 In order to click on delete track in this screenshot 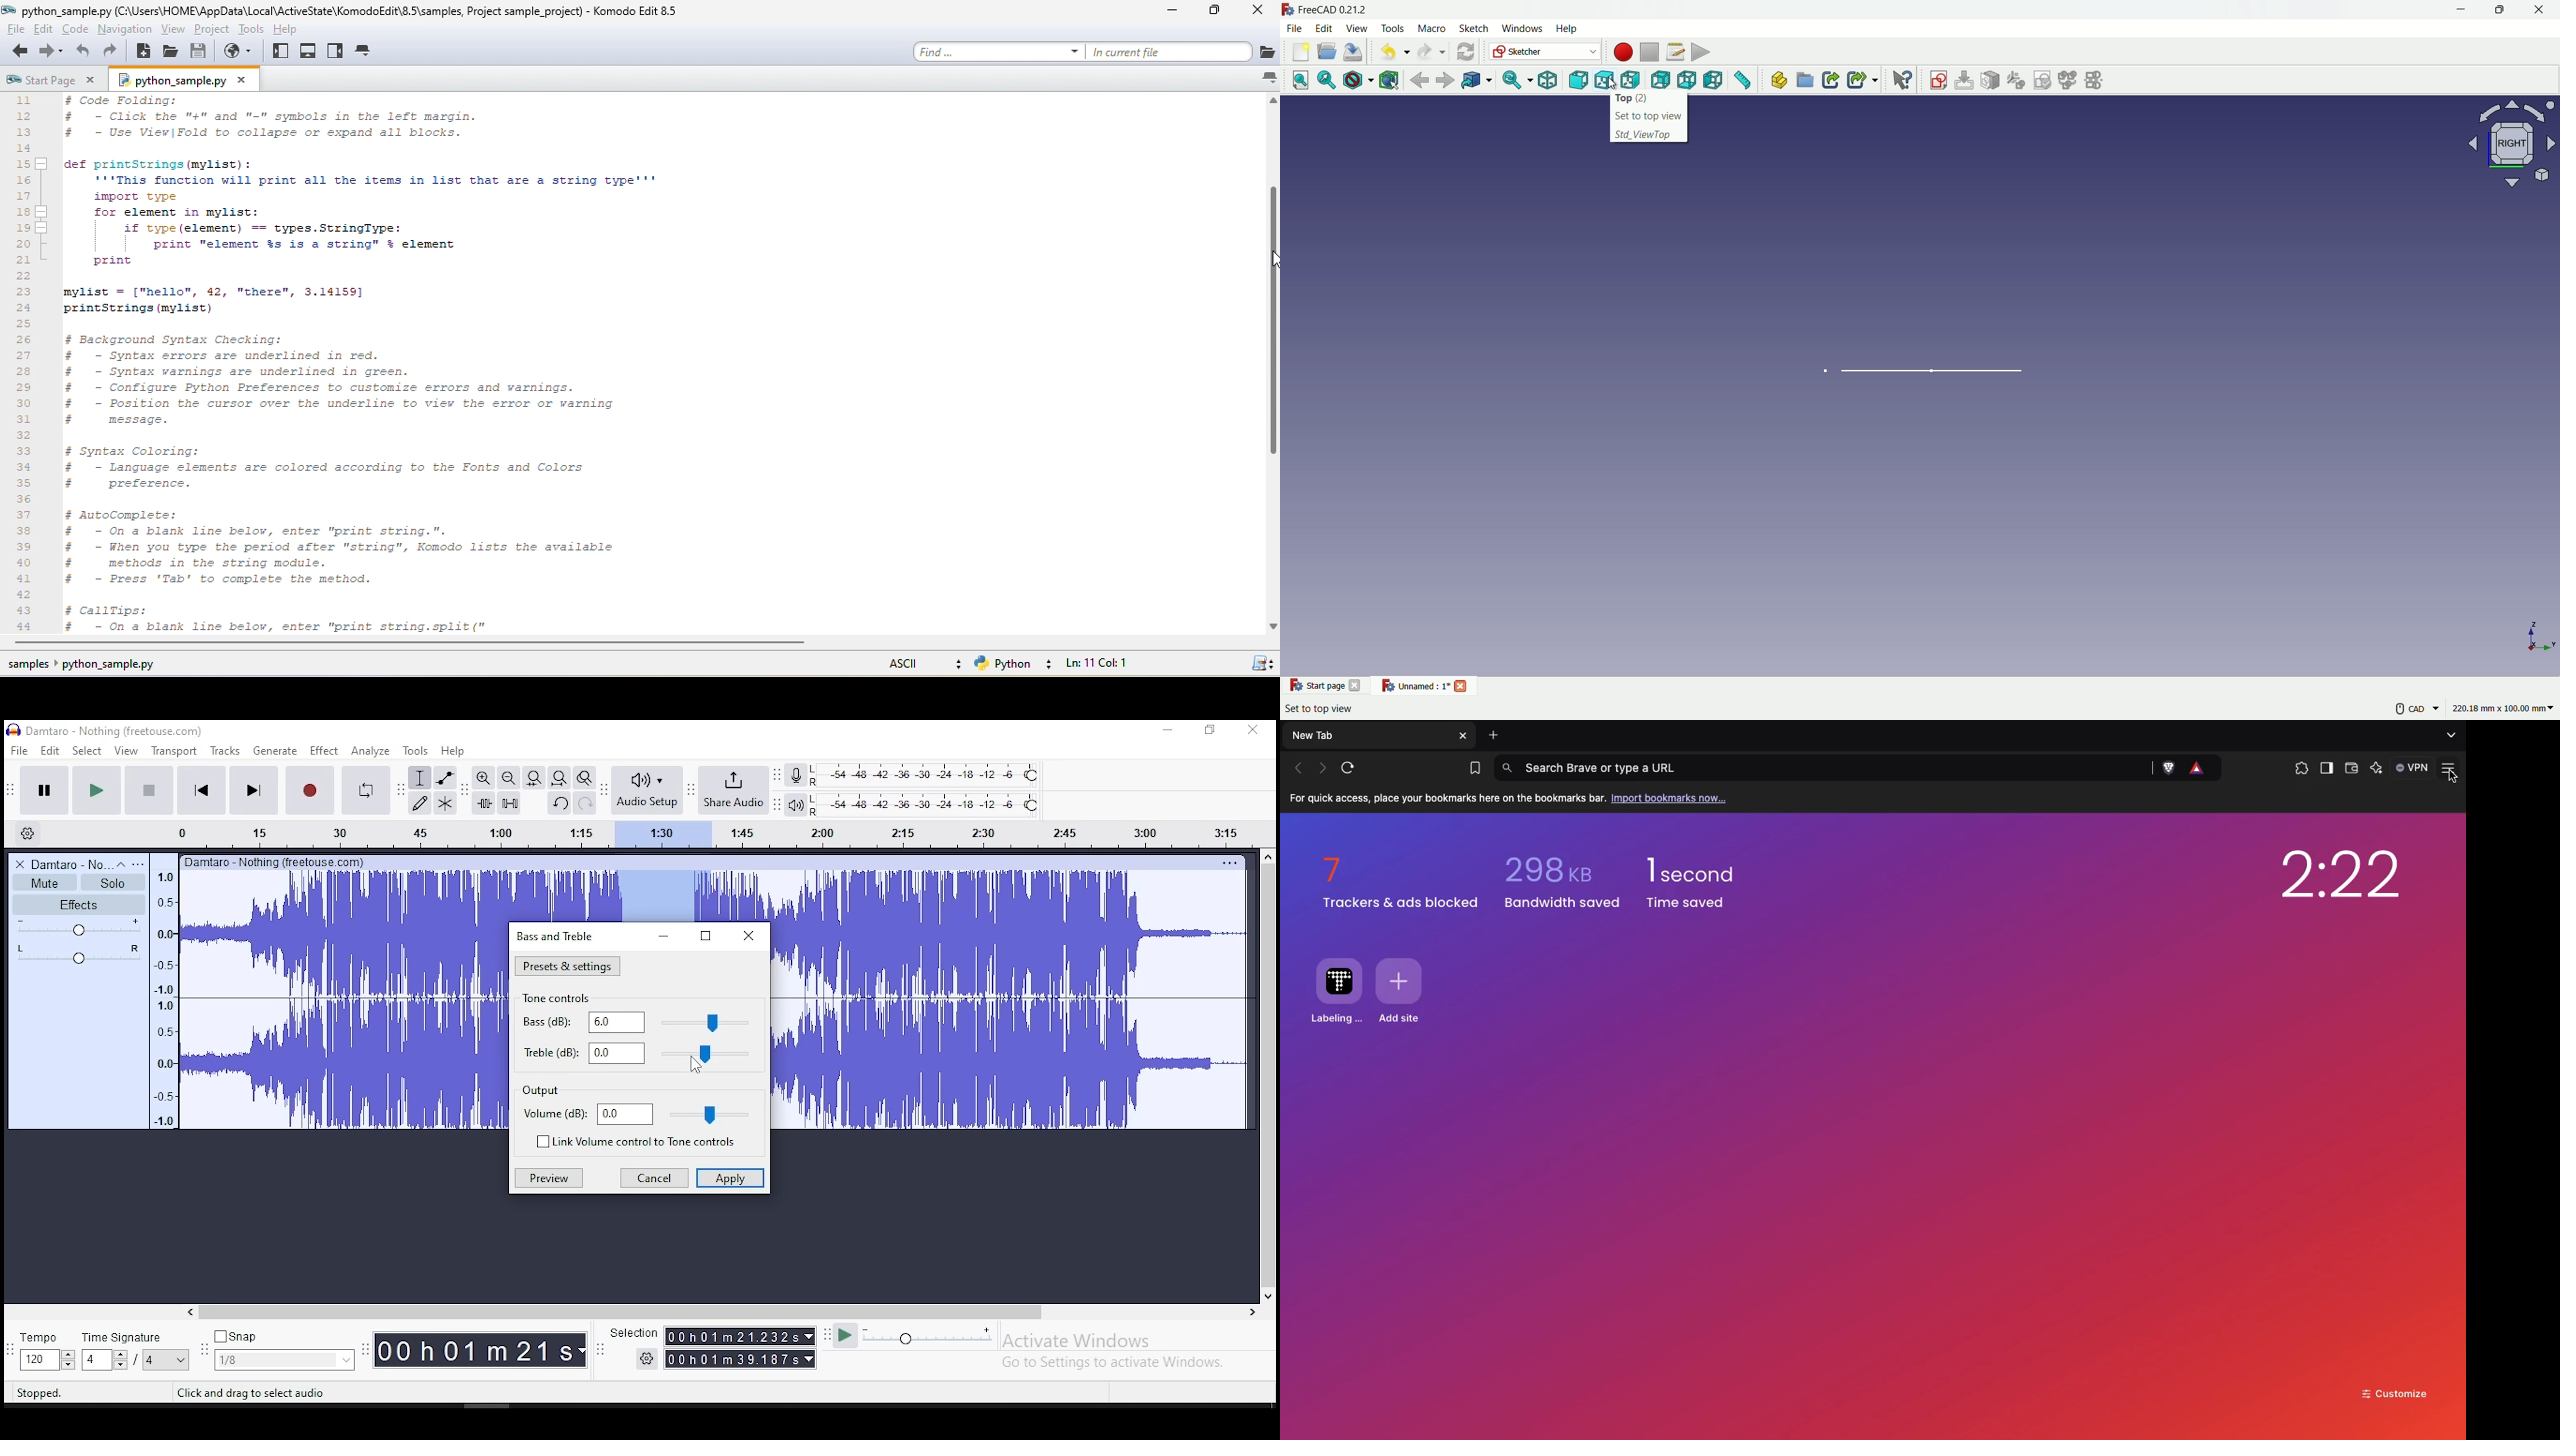, I will do `click(21, 864)`.